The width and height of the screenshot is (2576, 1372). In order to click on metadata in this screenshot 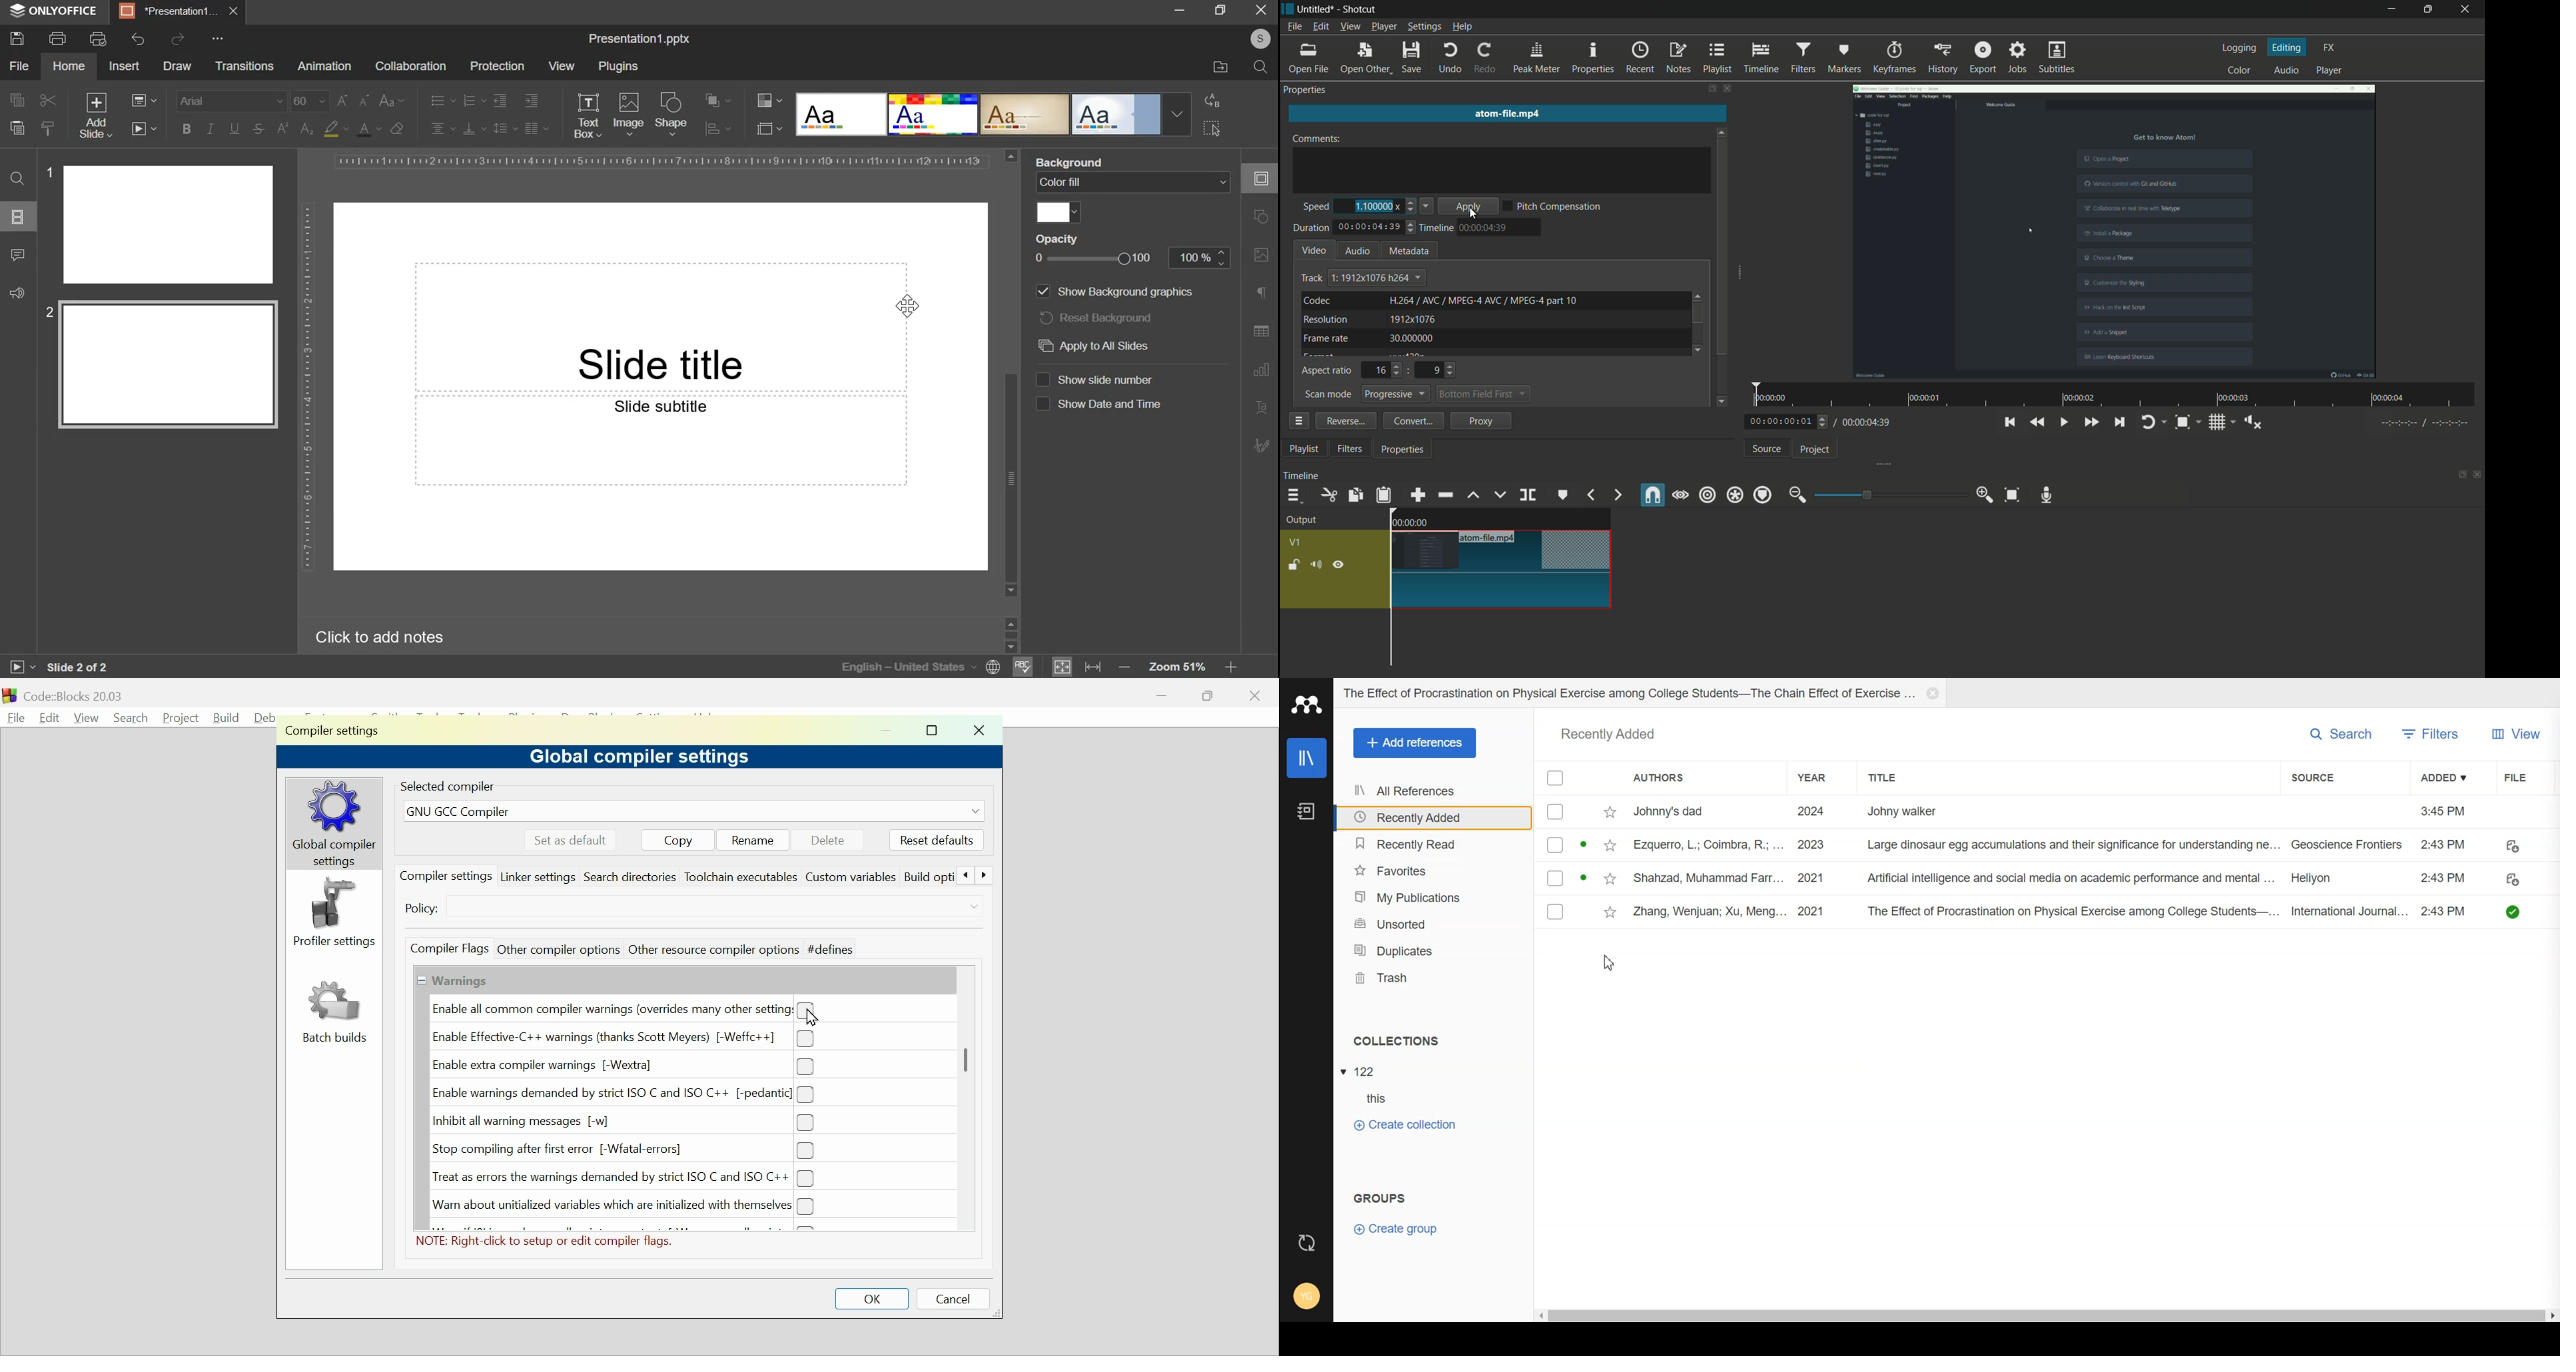, I will do `click(1410, 252)`.